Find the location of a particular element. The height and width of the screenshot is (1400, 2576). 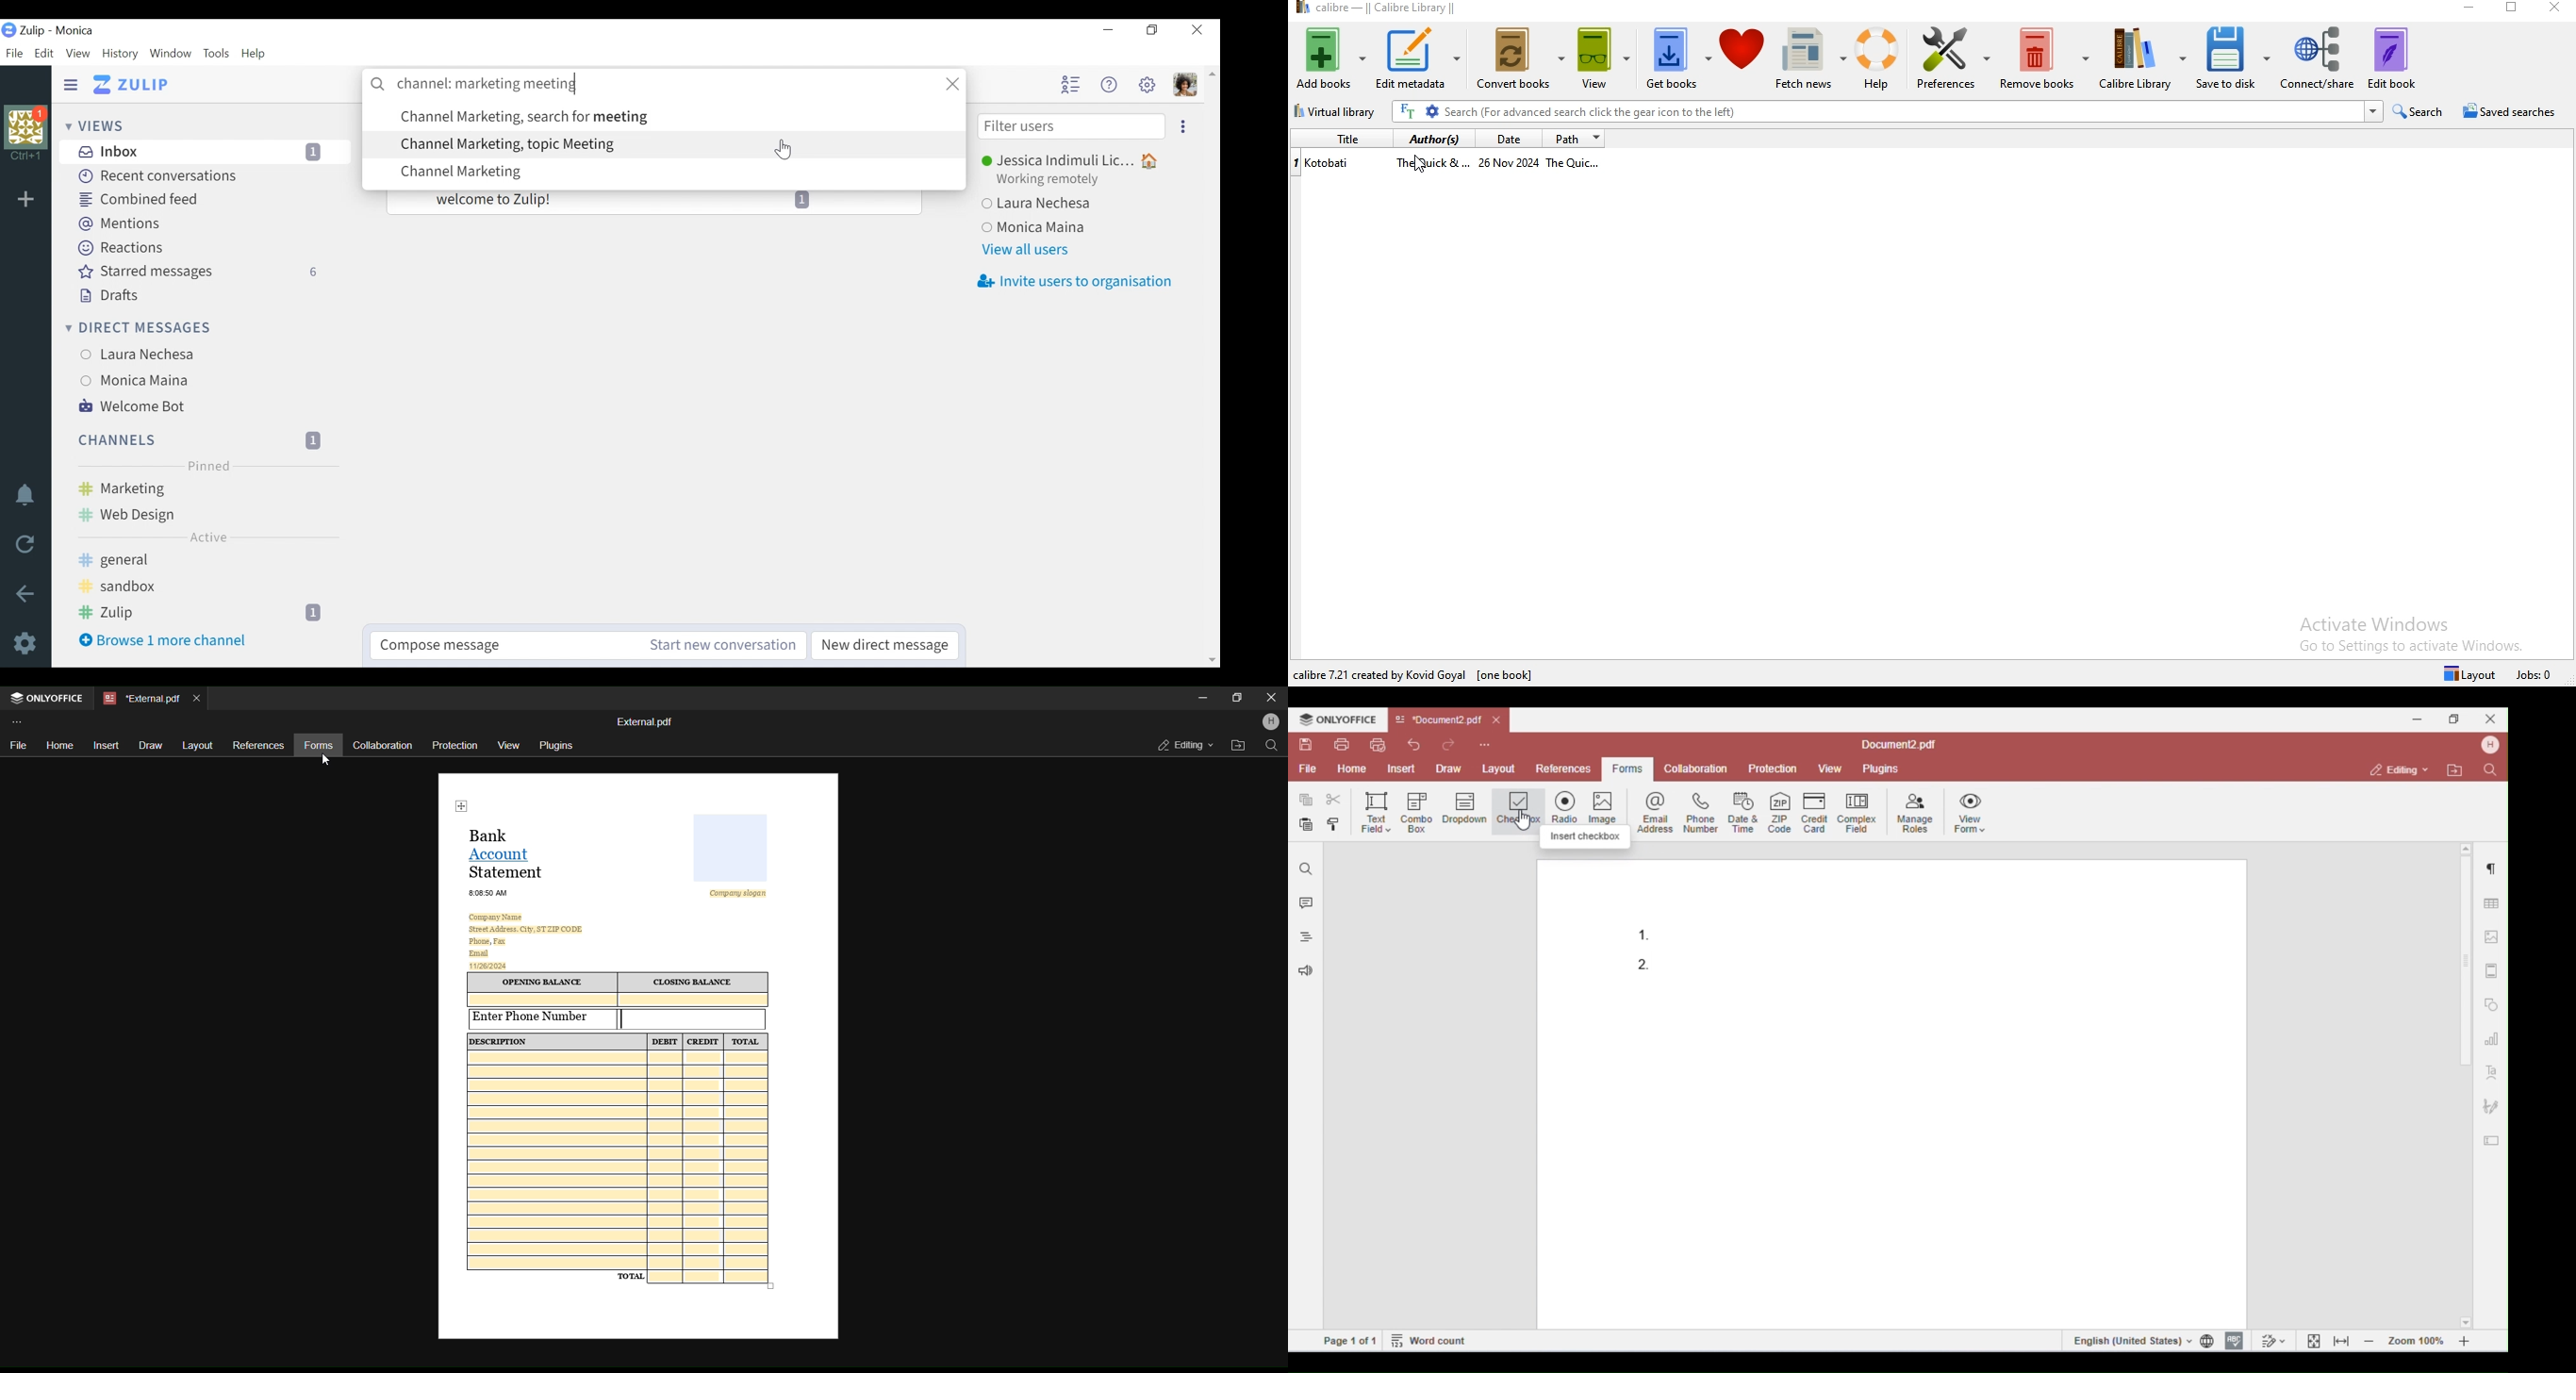

View all users is located at coordinates (1035, 250).